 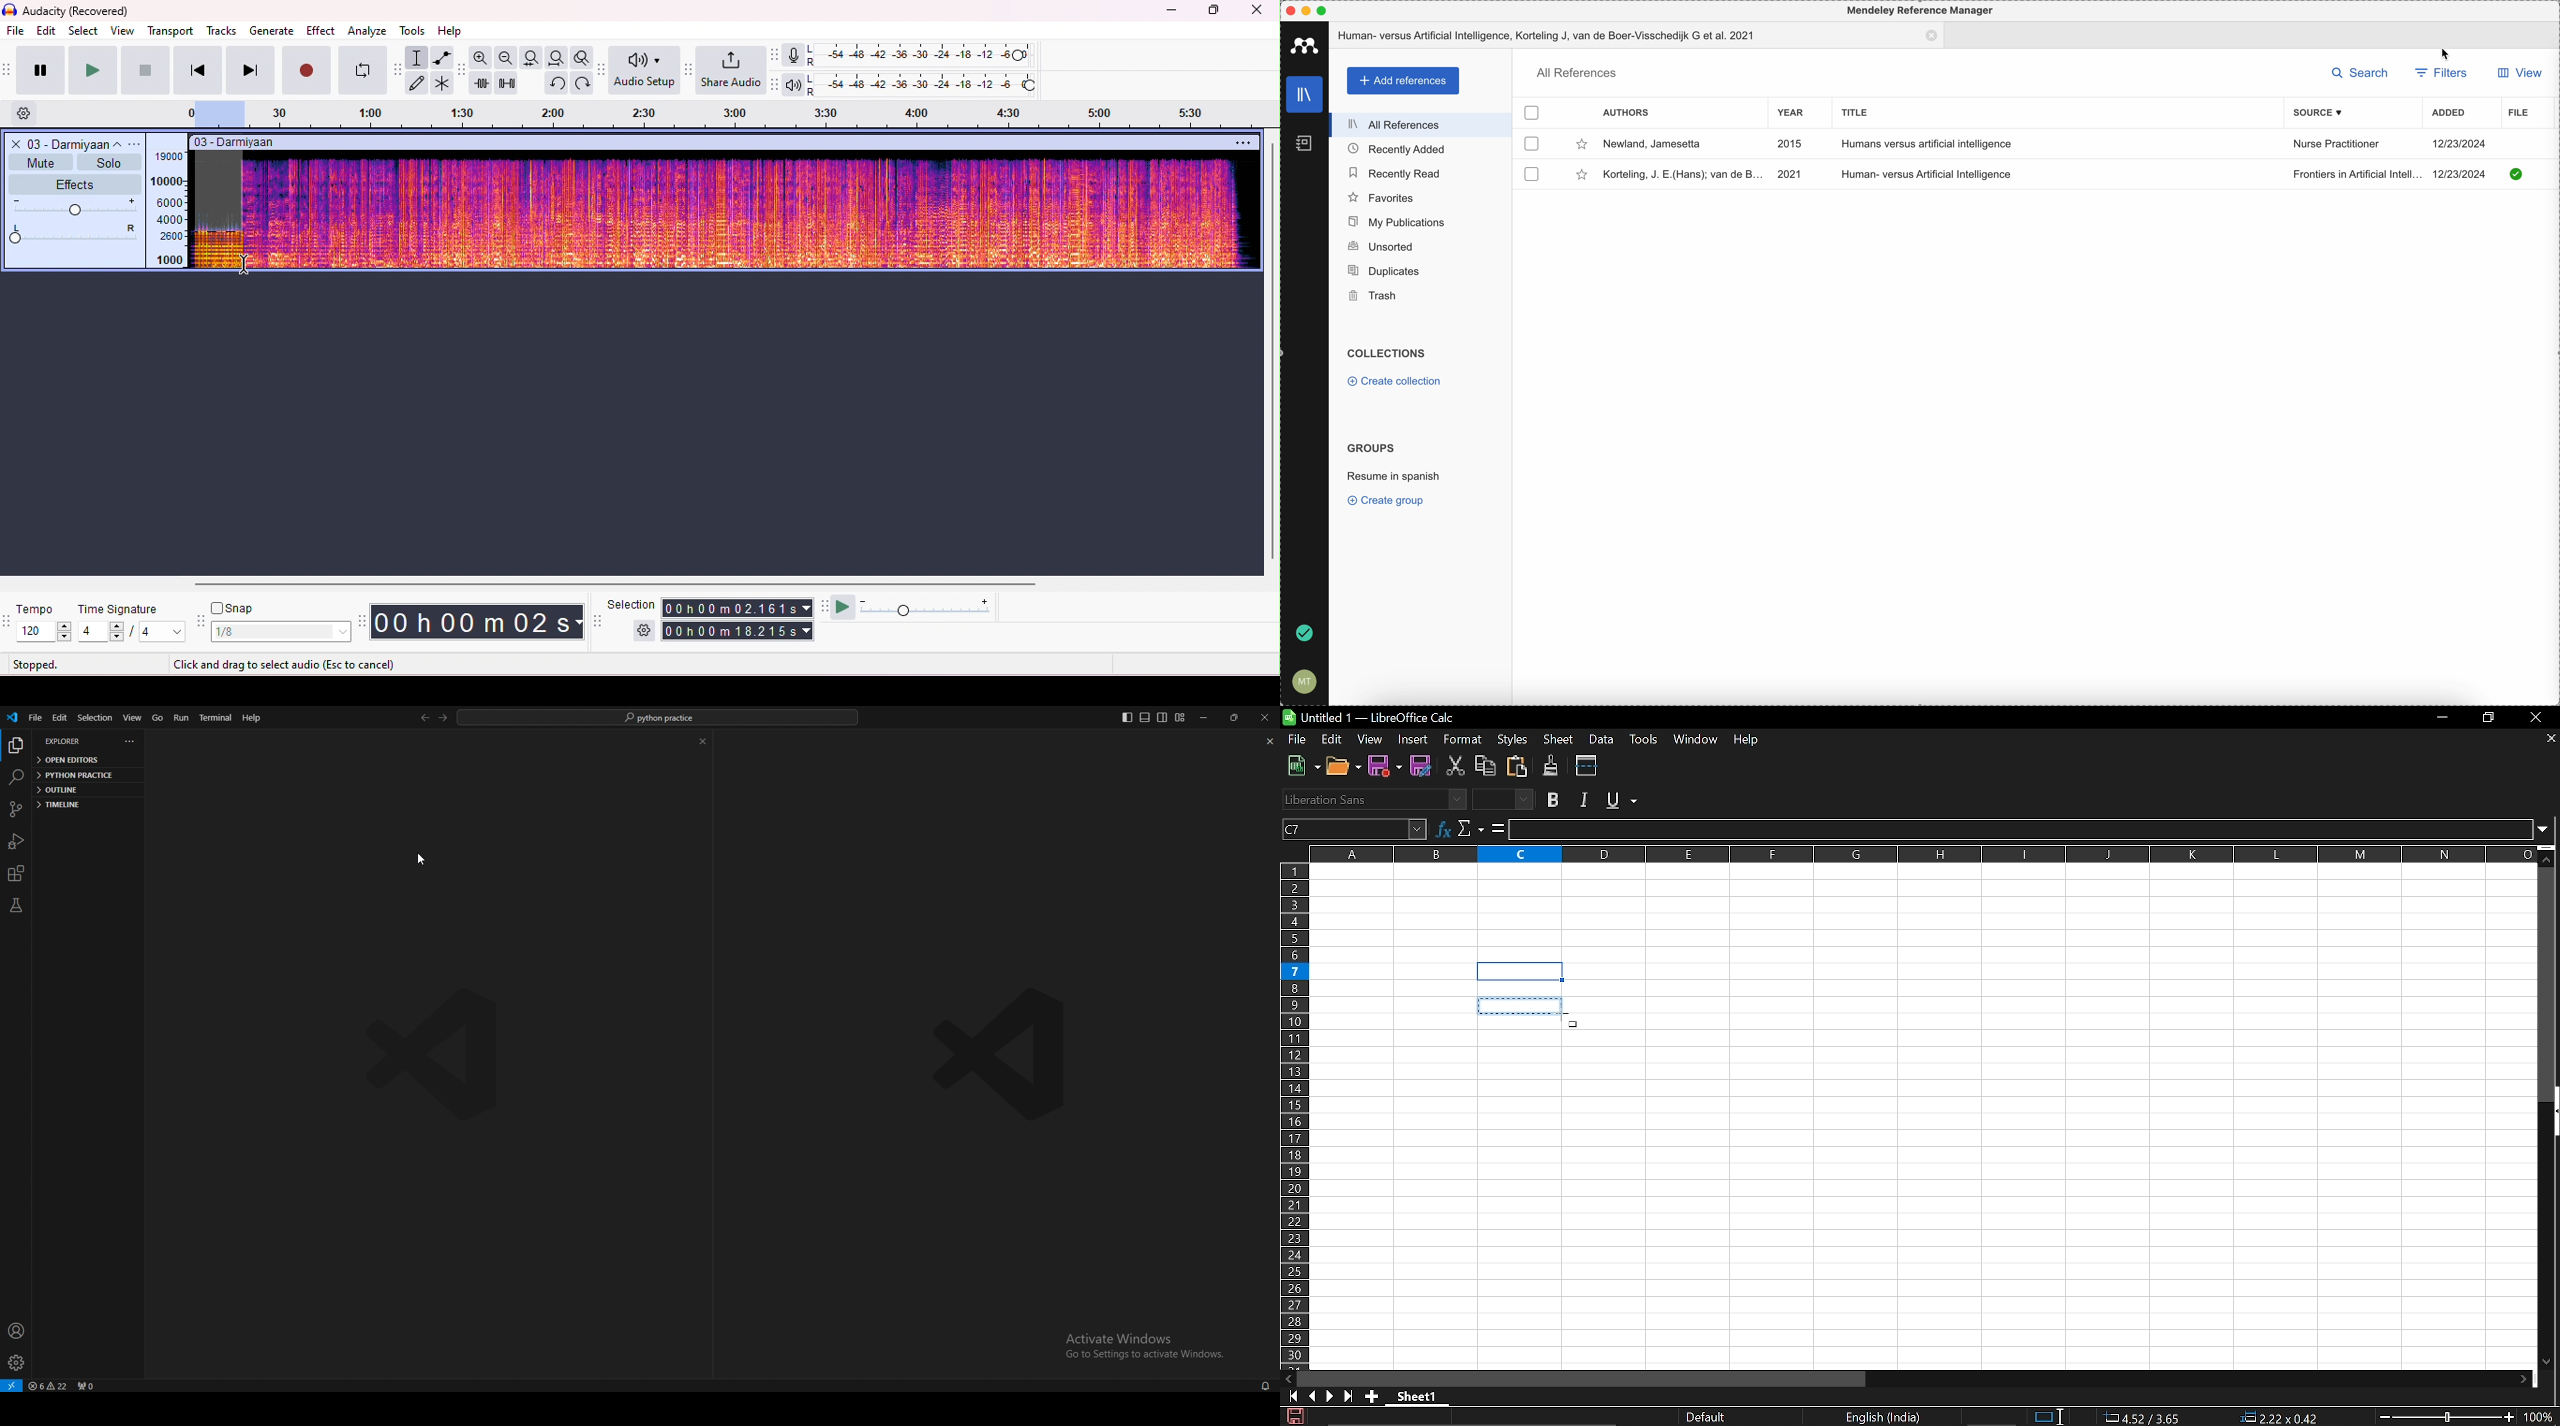 What do you see at coordinates (2552, 738) in the screenshot?
I see `Close document` at bounding box center [2552, 738].